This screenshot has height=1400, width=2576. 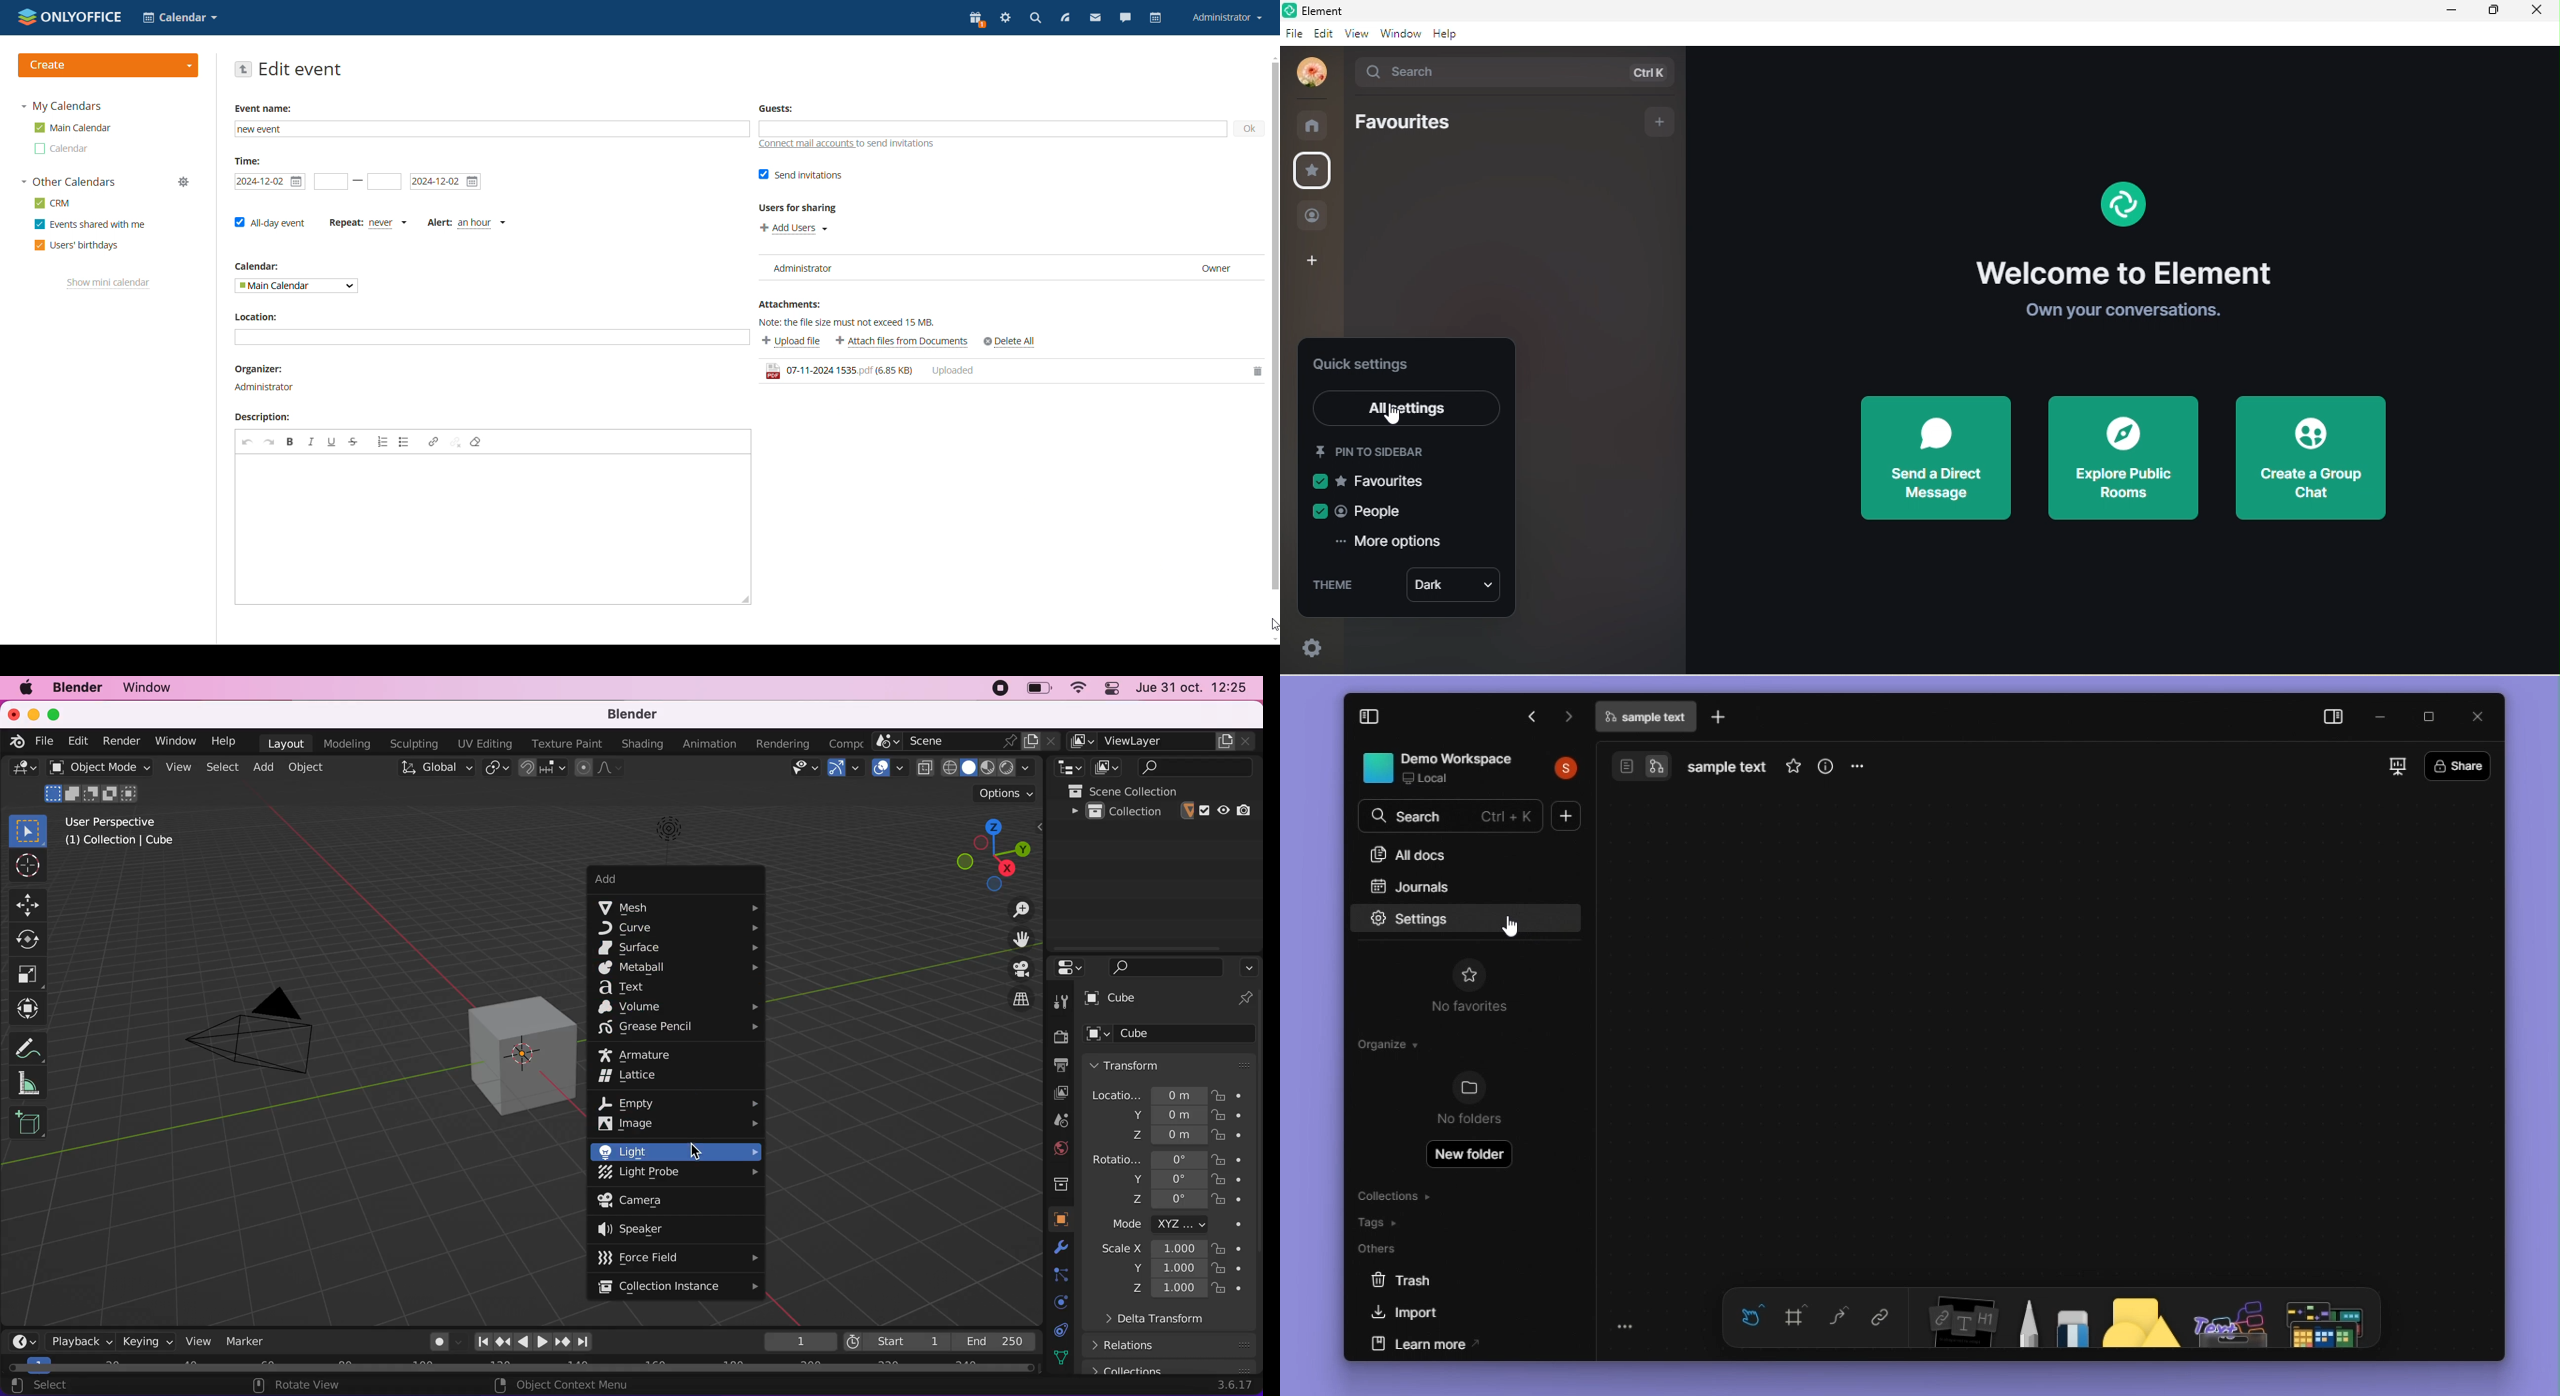 I want to click on explore public rooms, so click(x=2124, y=458).